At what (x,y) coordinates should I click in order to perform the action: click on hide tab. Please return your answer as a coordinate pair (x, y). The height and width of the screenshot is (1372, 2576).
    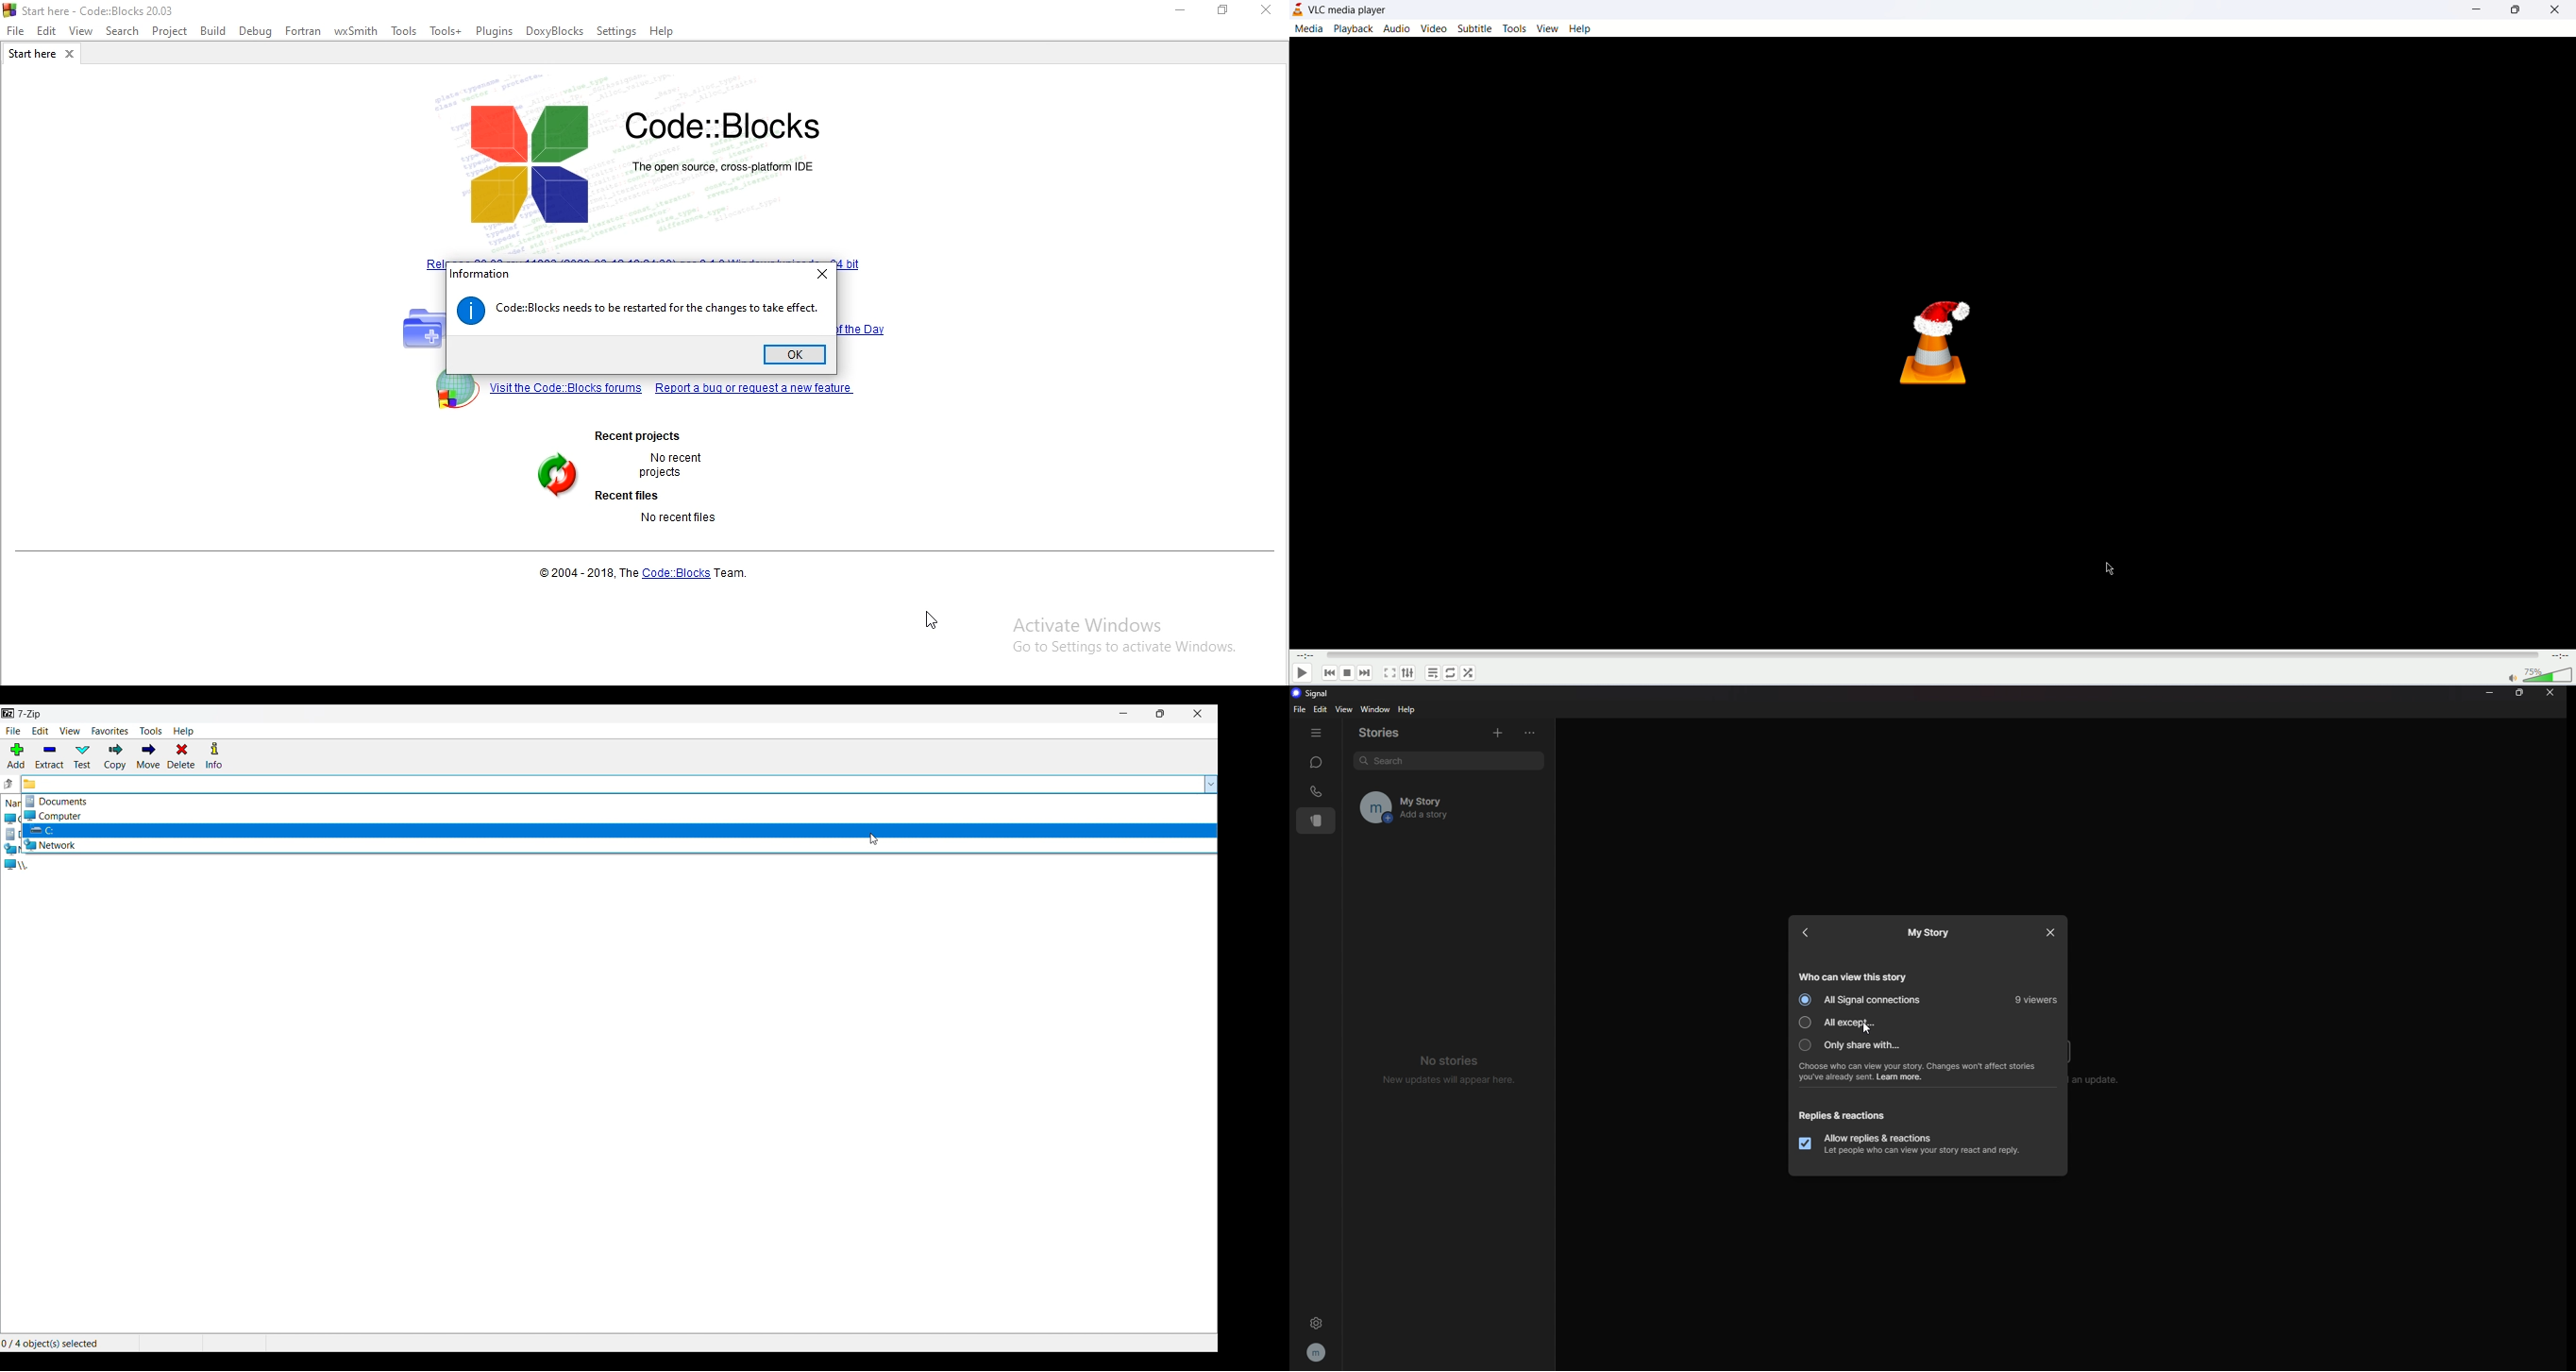
    Looking at the image, I should click on (1316, 733).